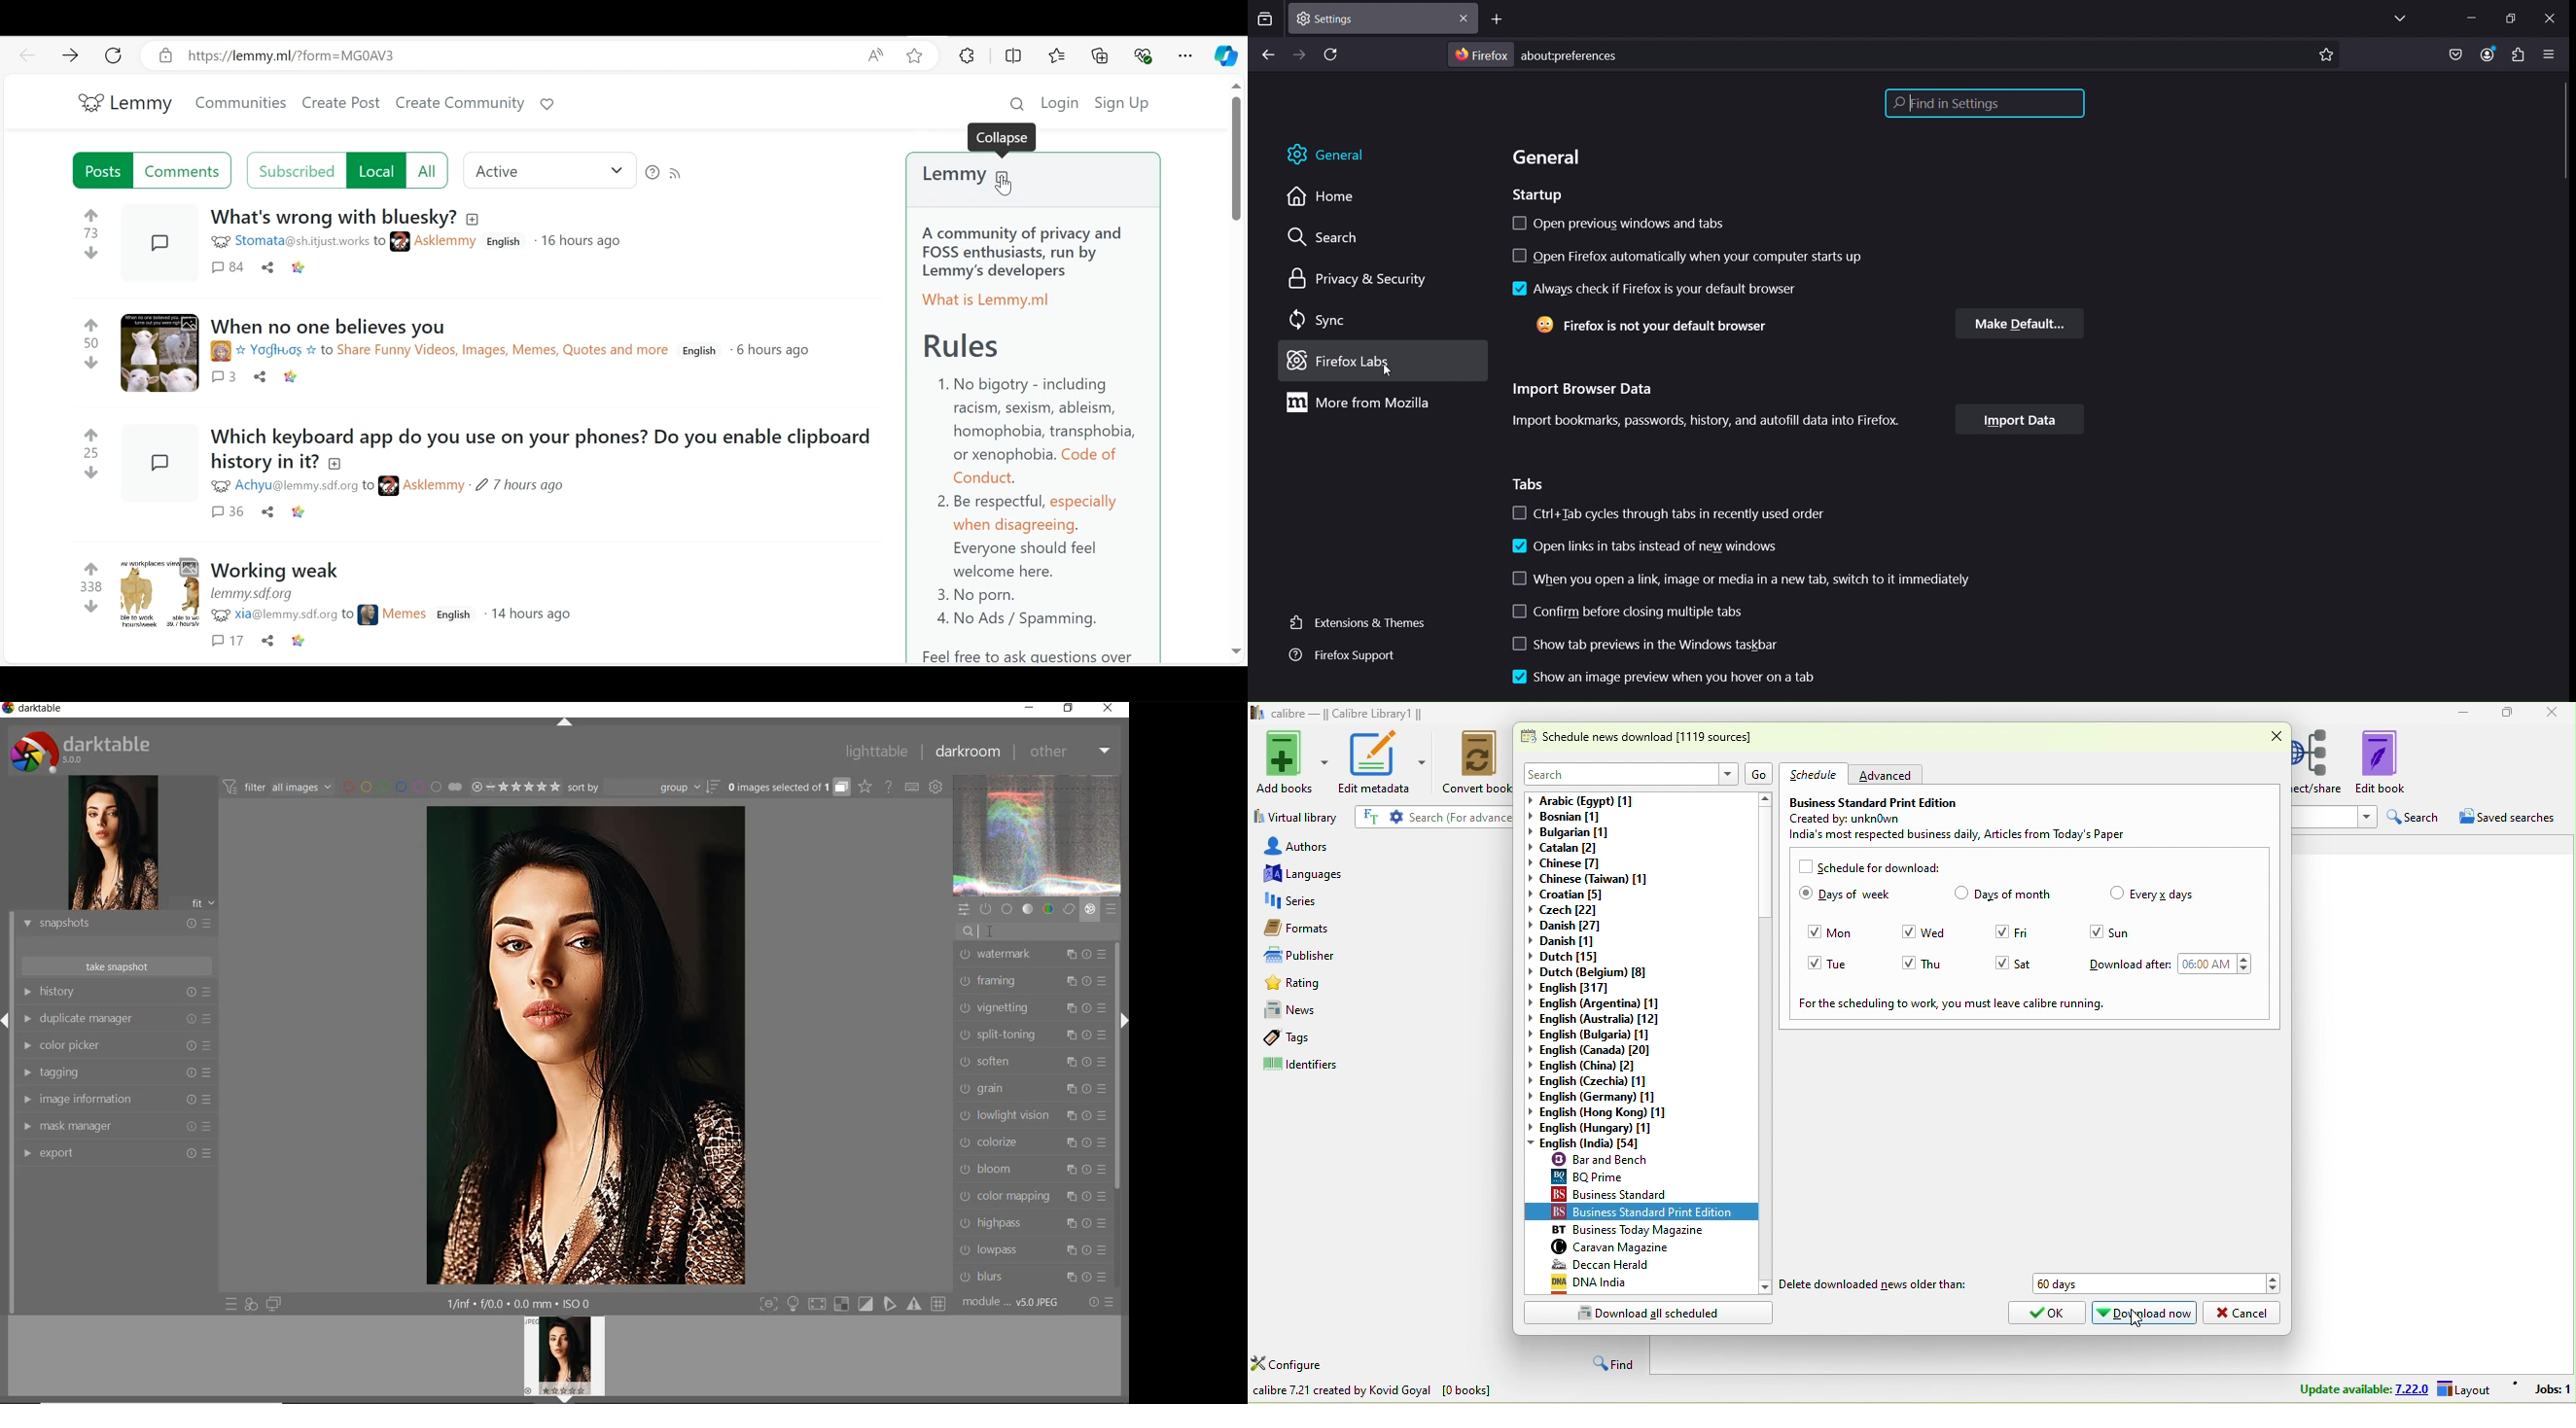 Image resolution: width=2576 pixels, height=1428 pixels. I want to click on sign , so click(843, 1305).